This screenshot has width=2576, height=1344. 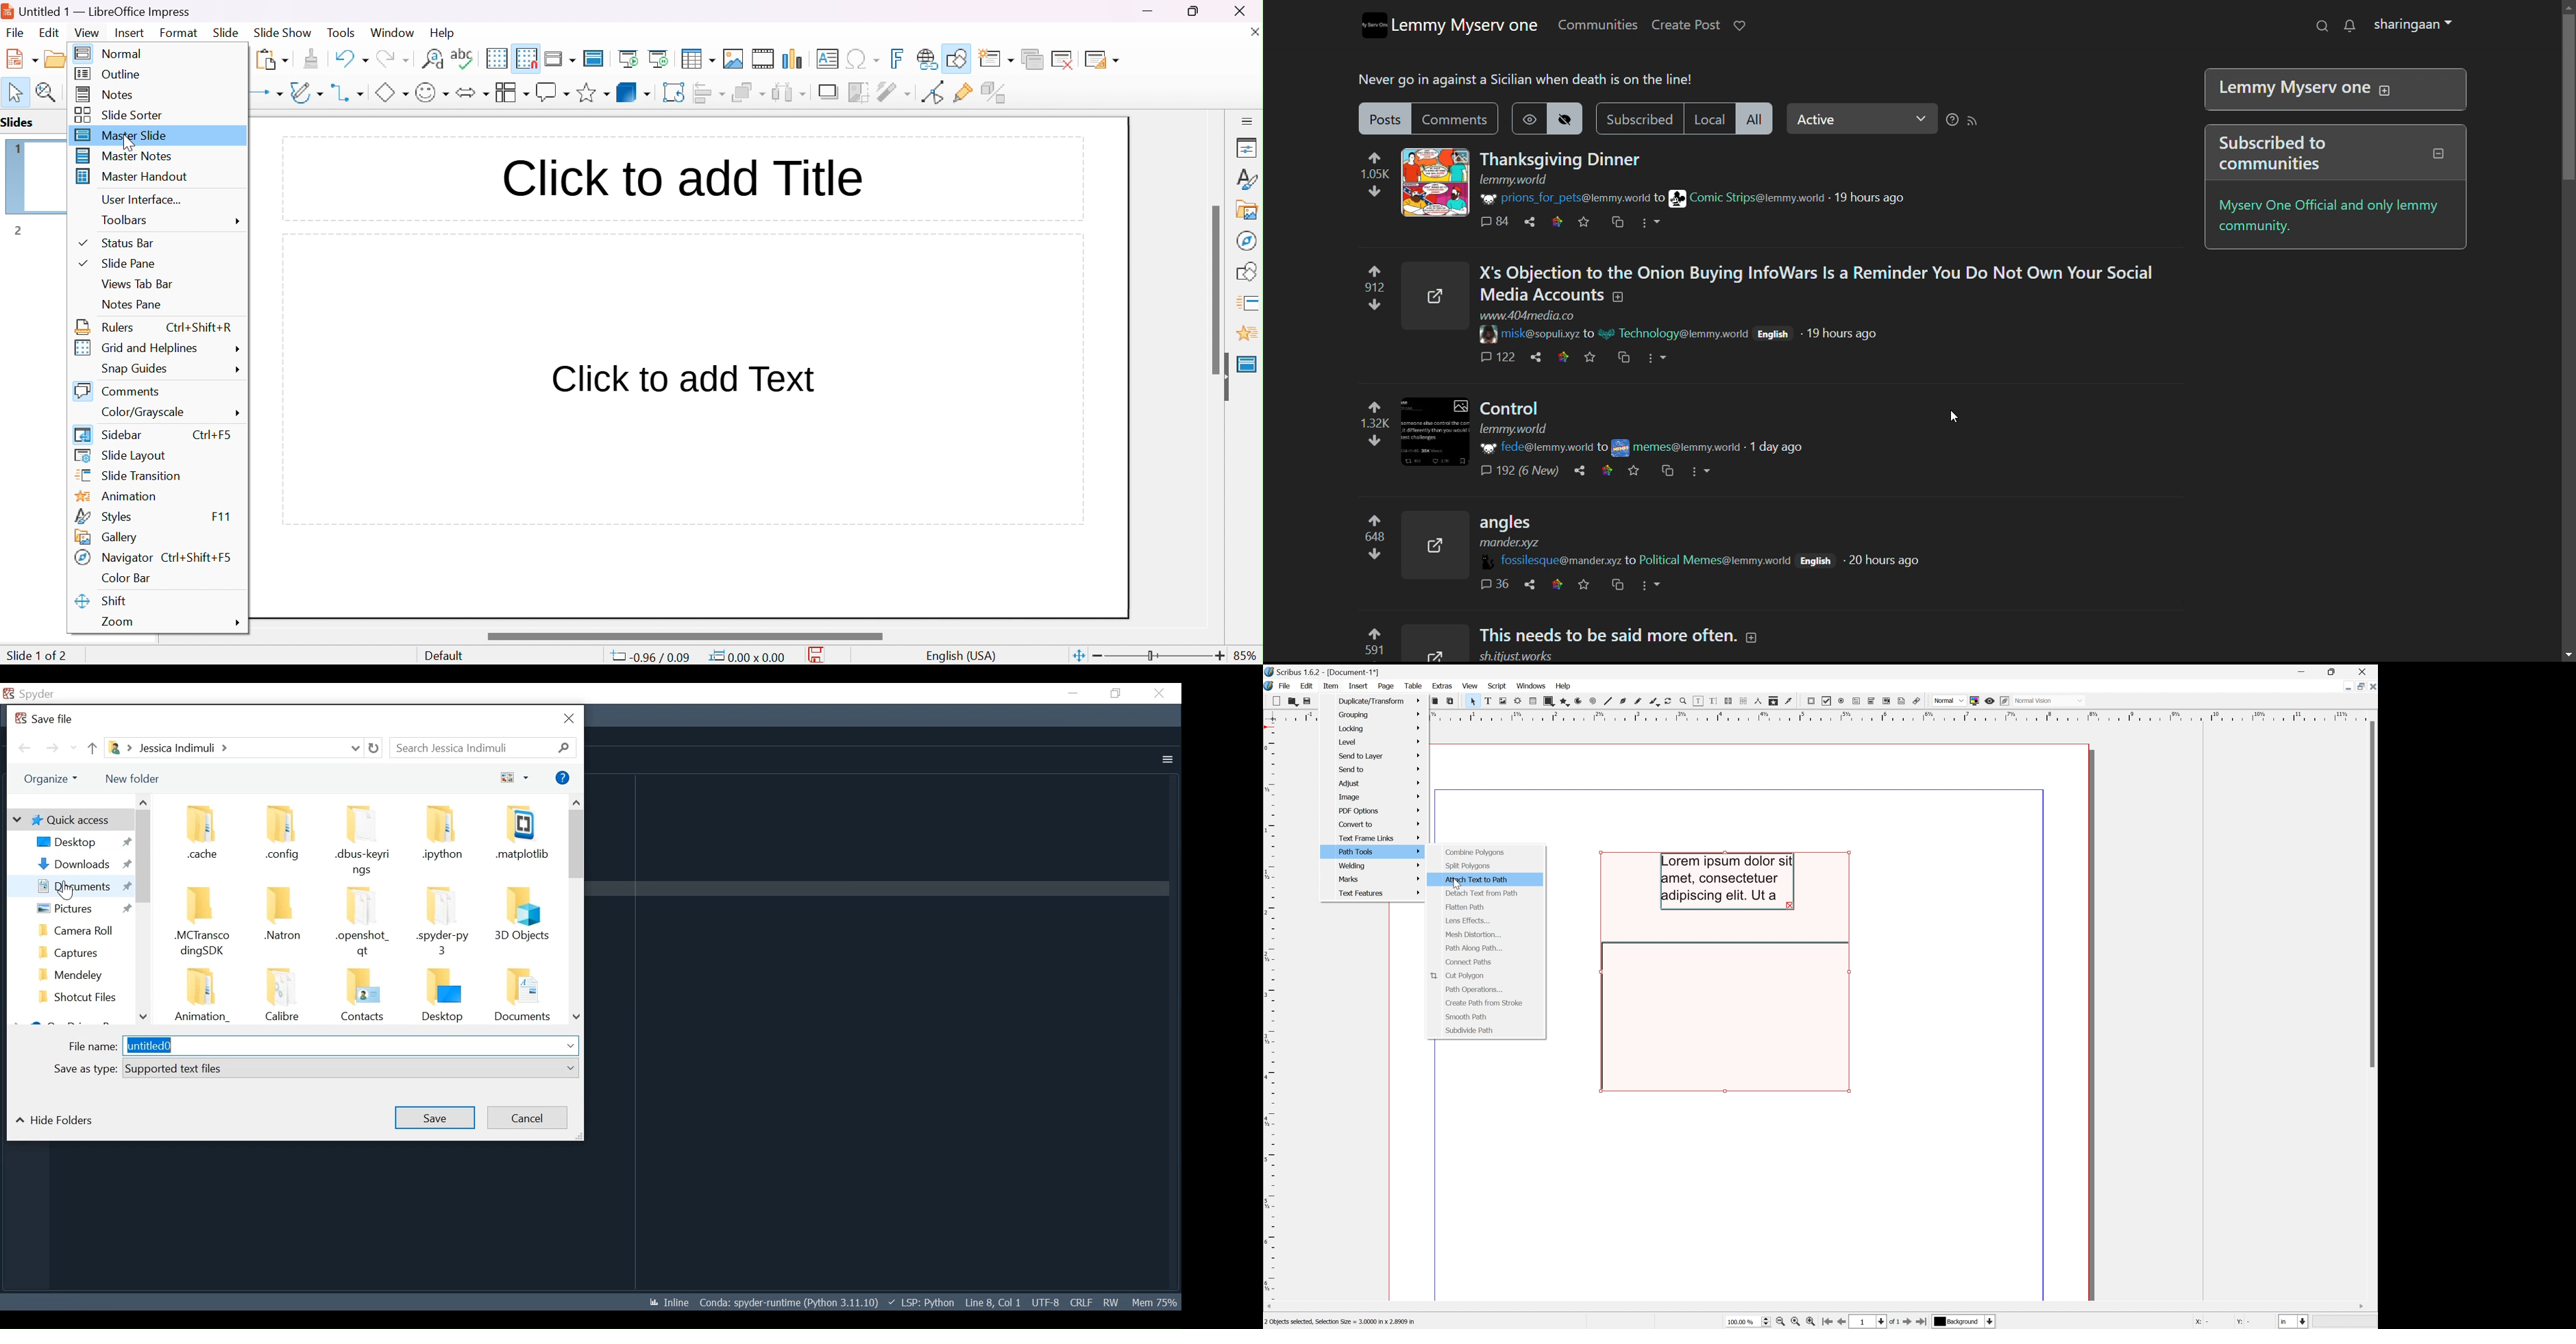 What do you see at coordinates (899, 59) in the screenshot?
I see `insert fontwork text` at bounding box center [899, 59].